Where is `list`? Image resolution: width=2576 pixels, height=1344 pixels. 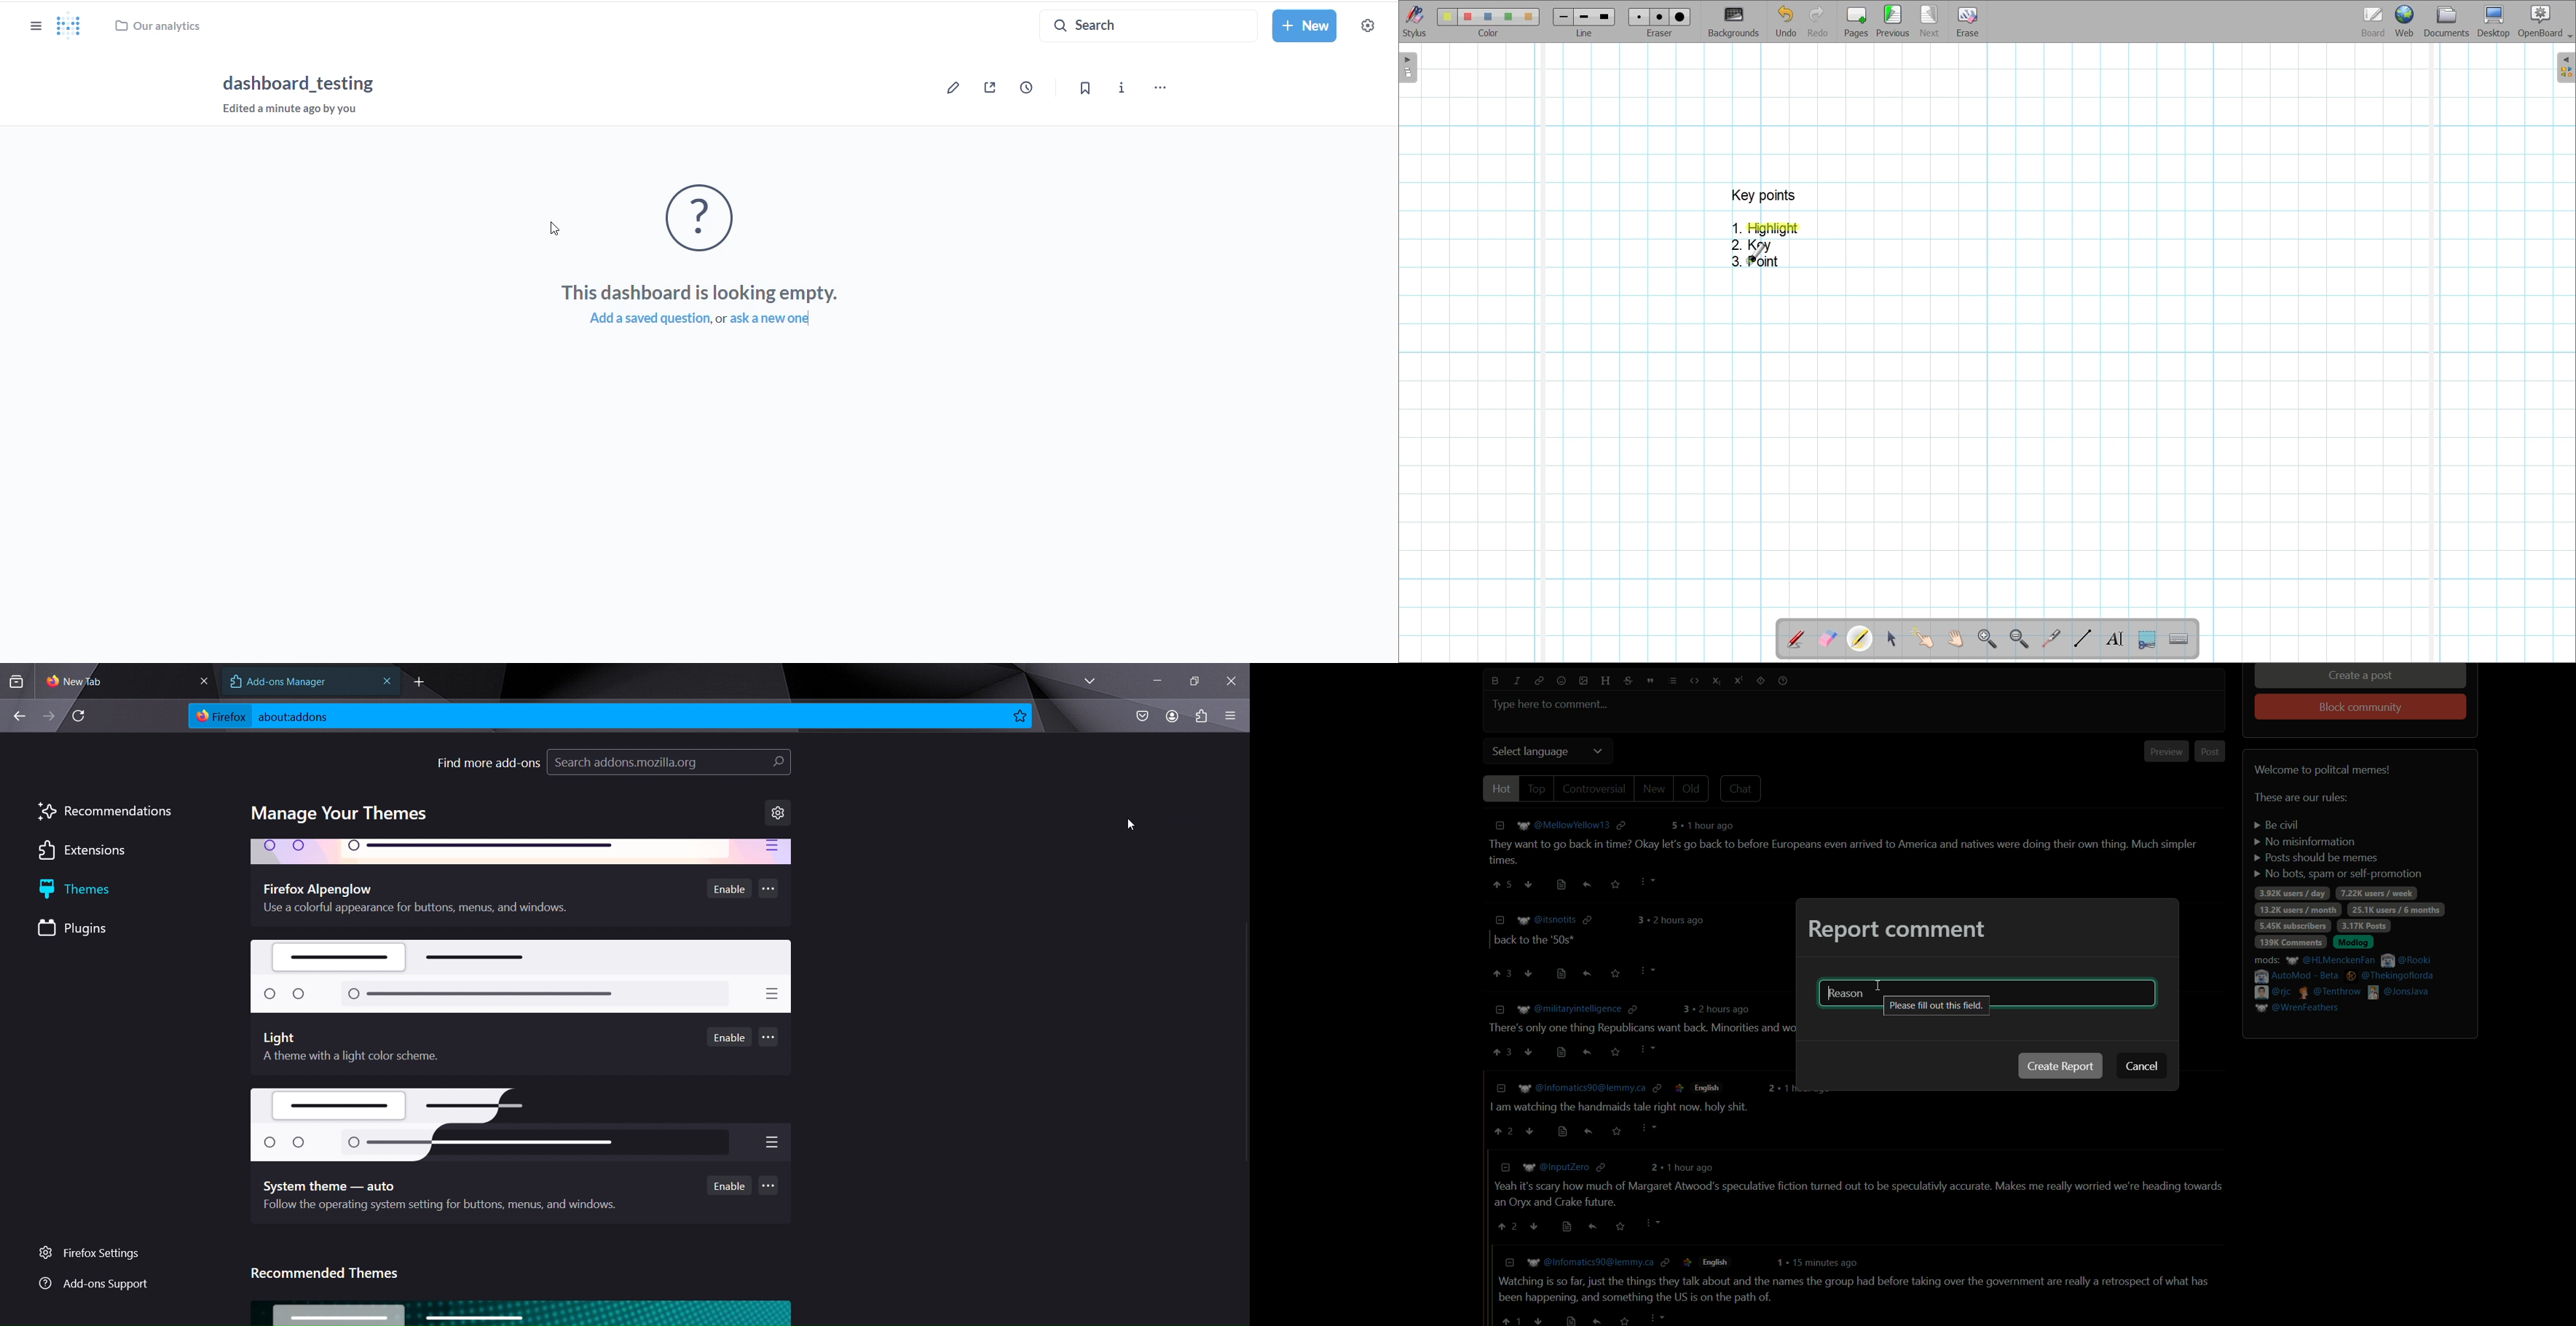
list is located at coordinates (1671, 681).